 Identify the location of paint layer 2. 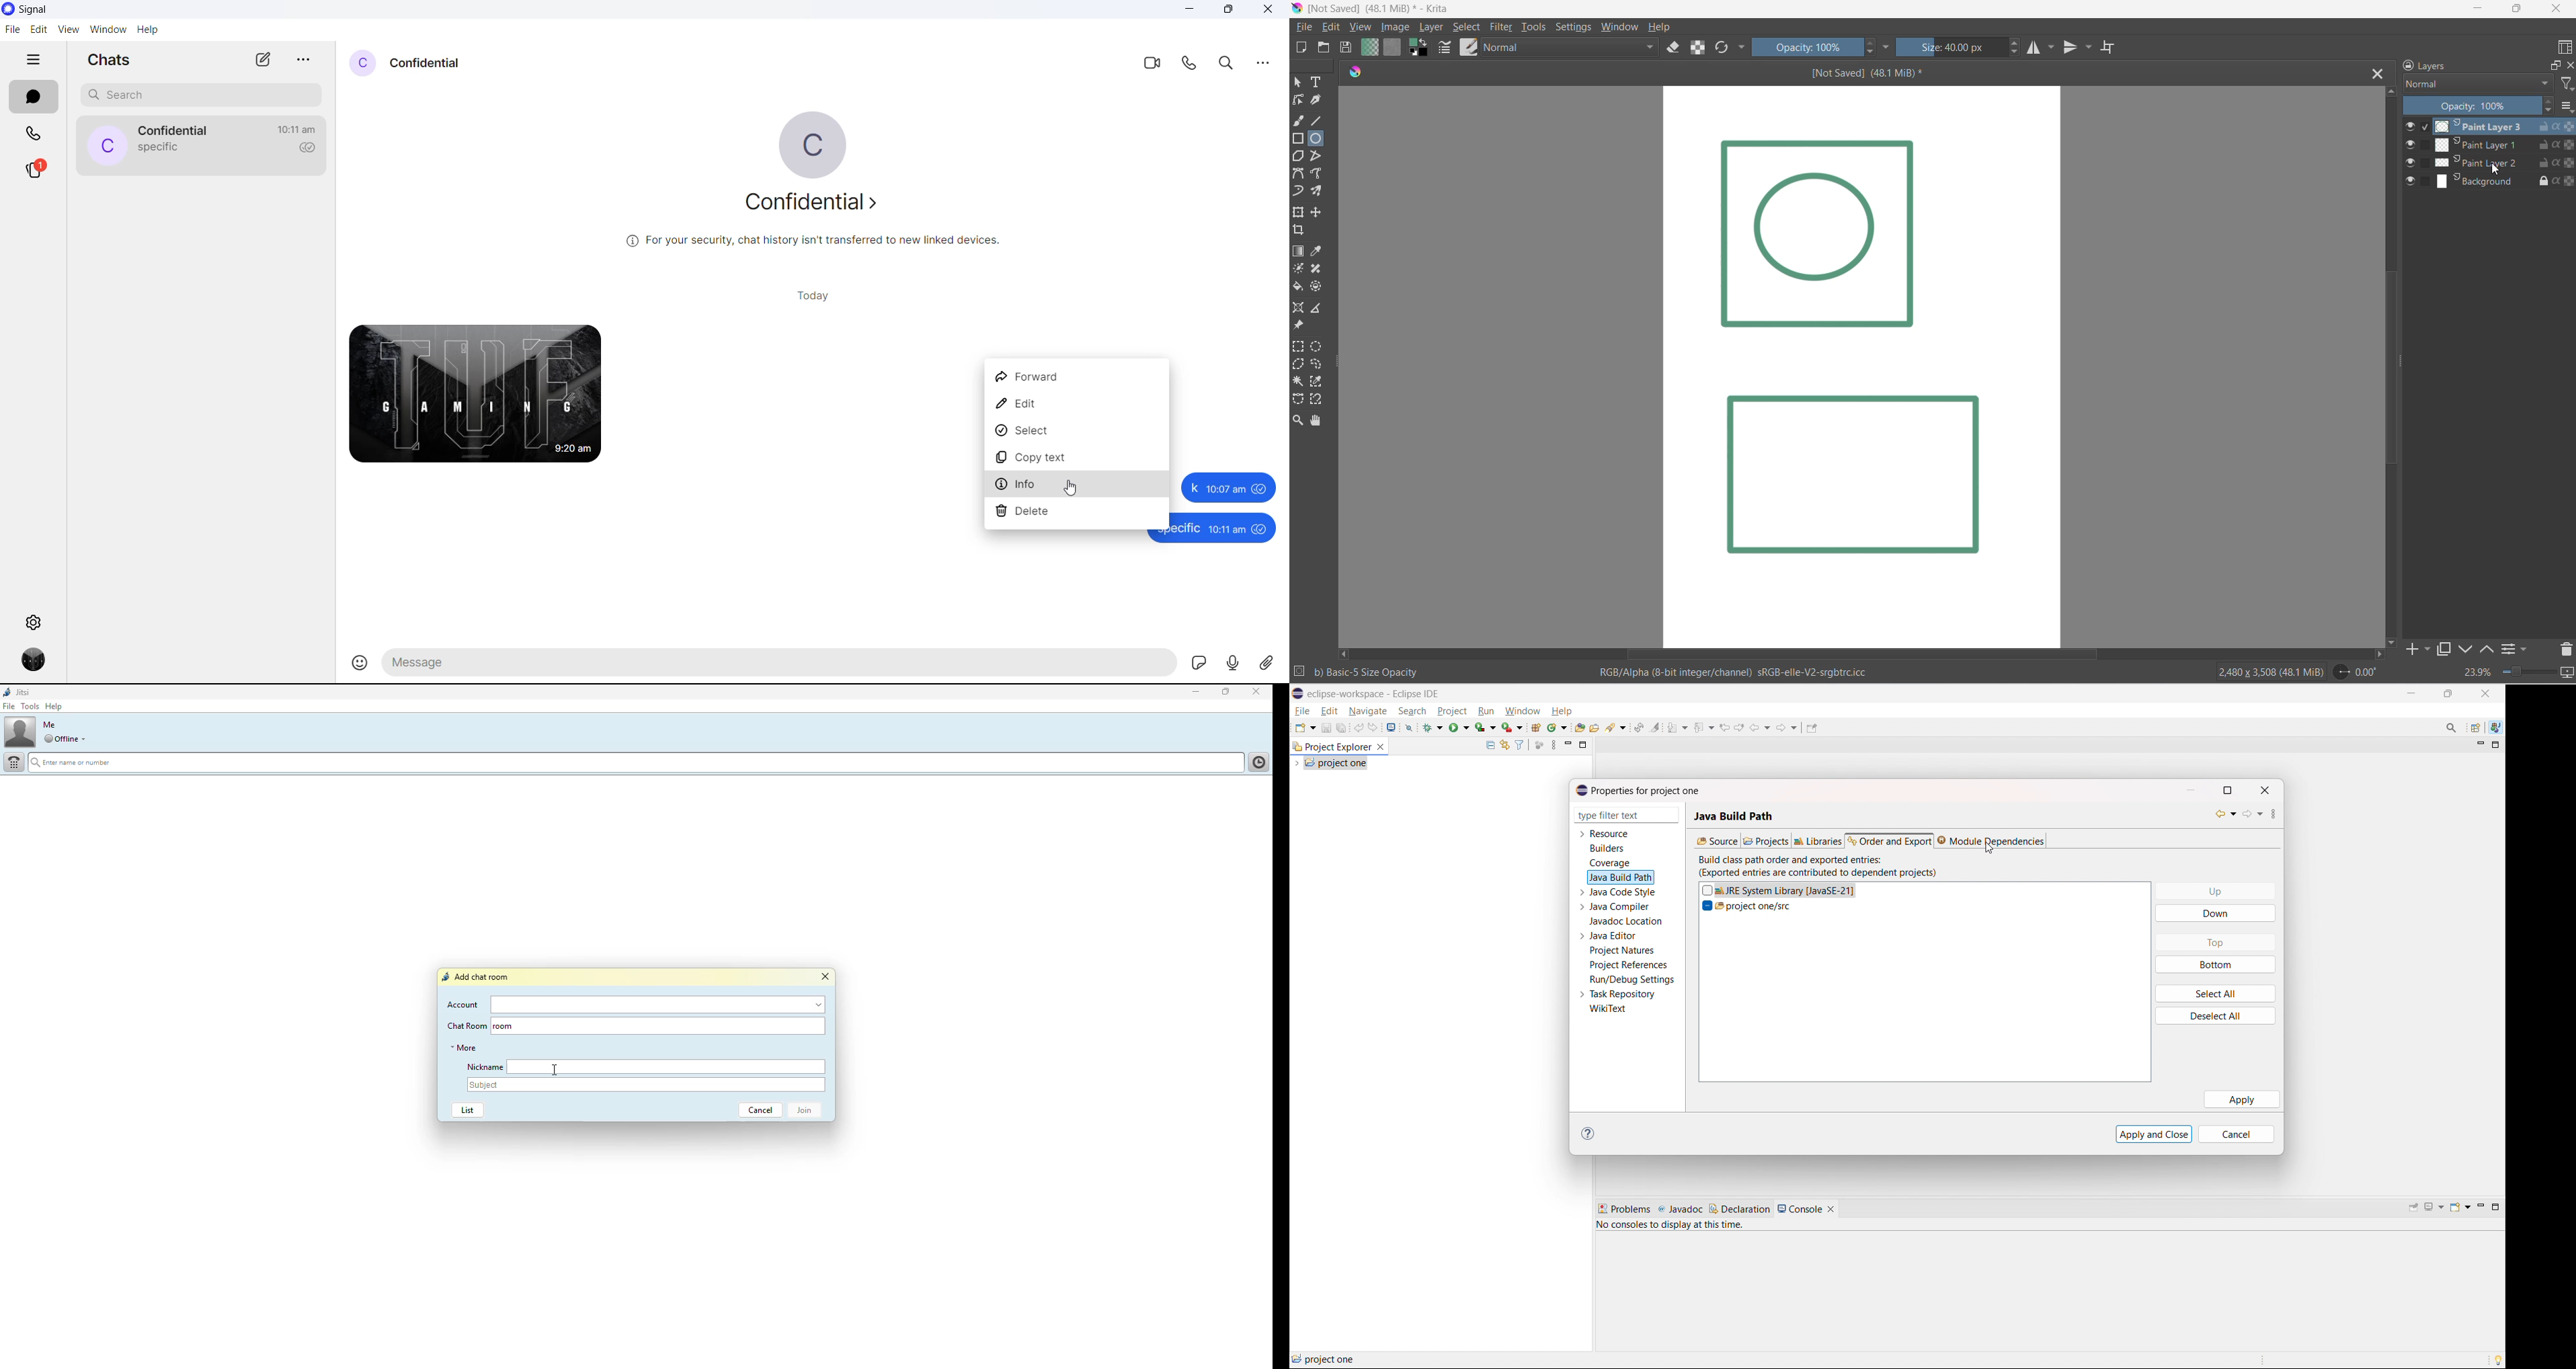
(2478, 164).